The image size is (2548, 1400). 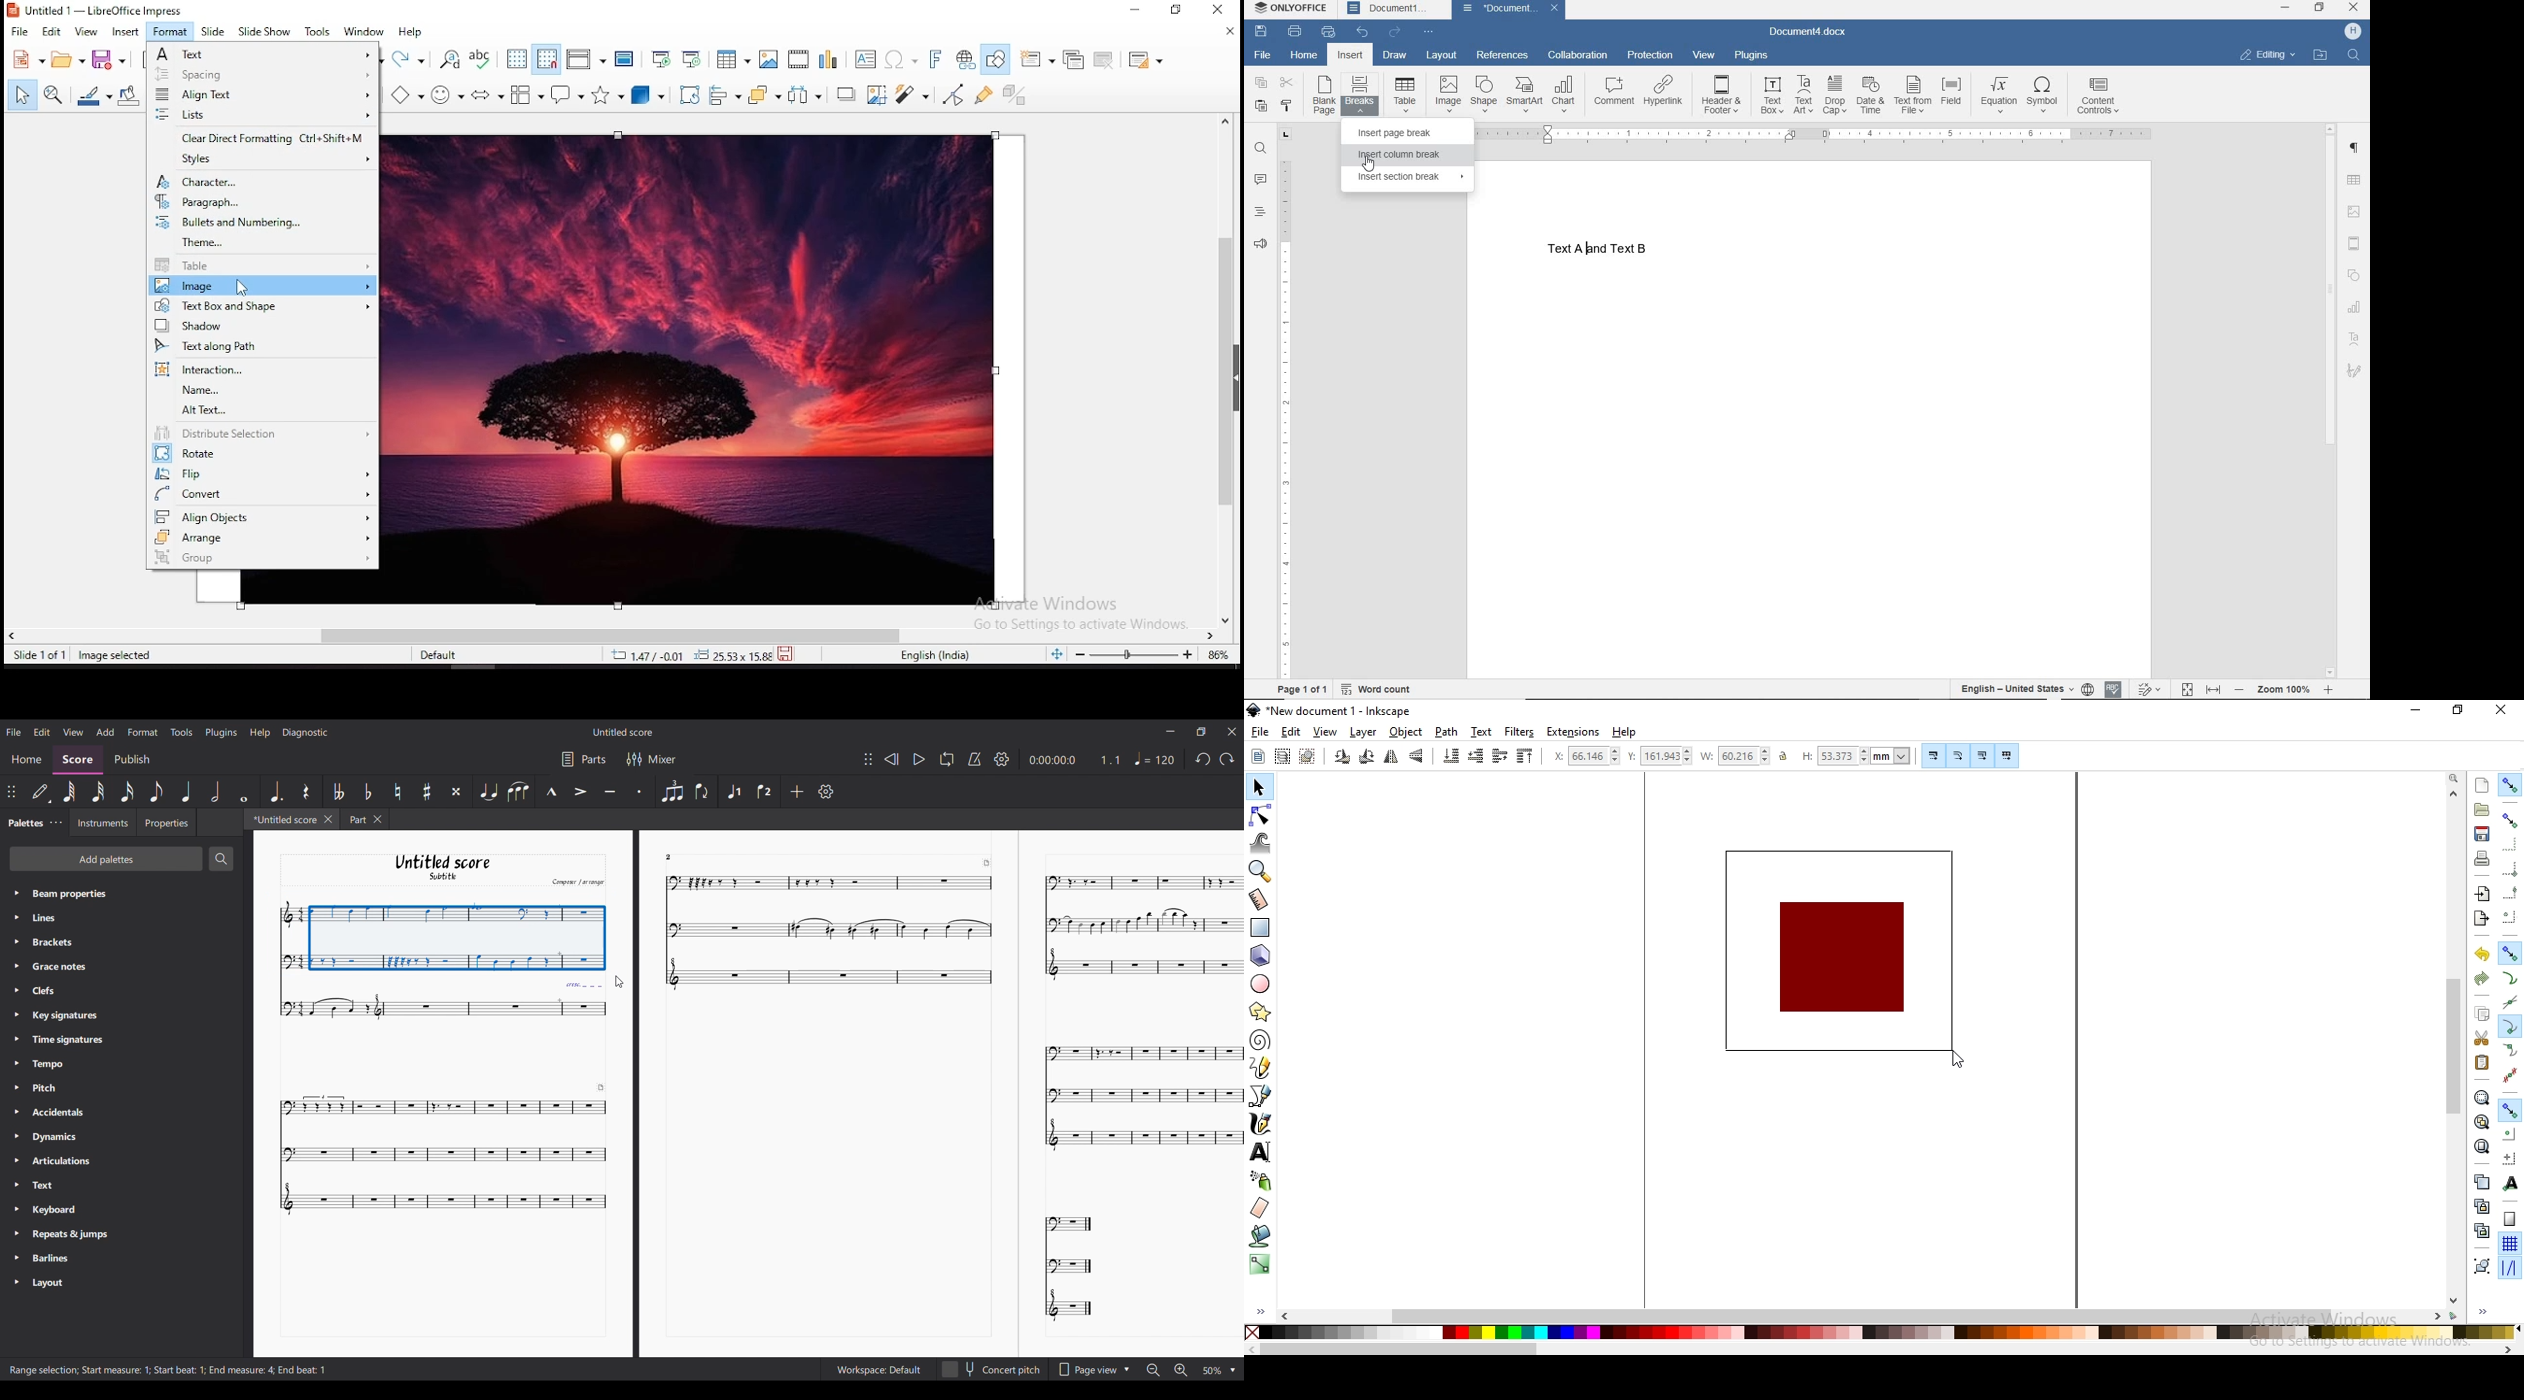 I want to click on save, so click(x=788, y=652).